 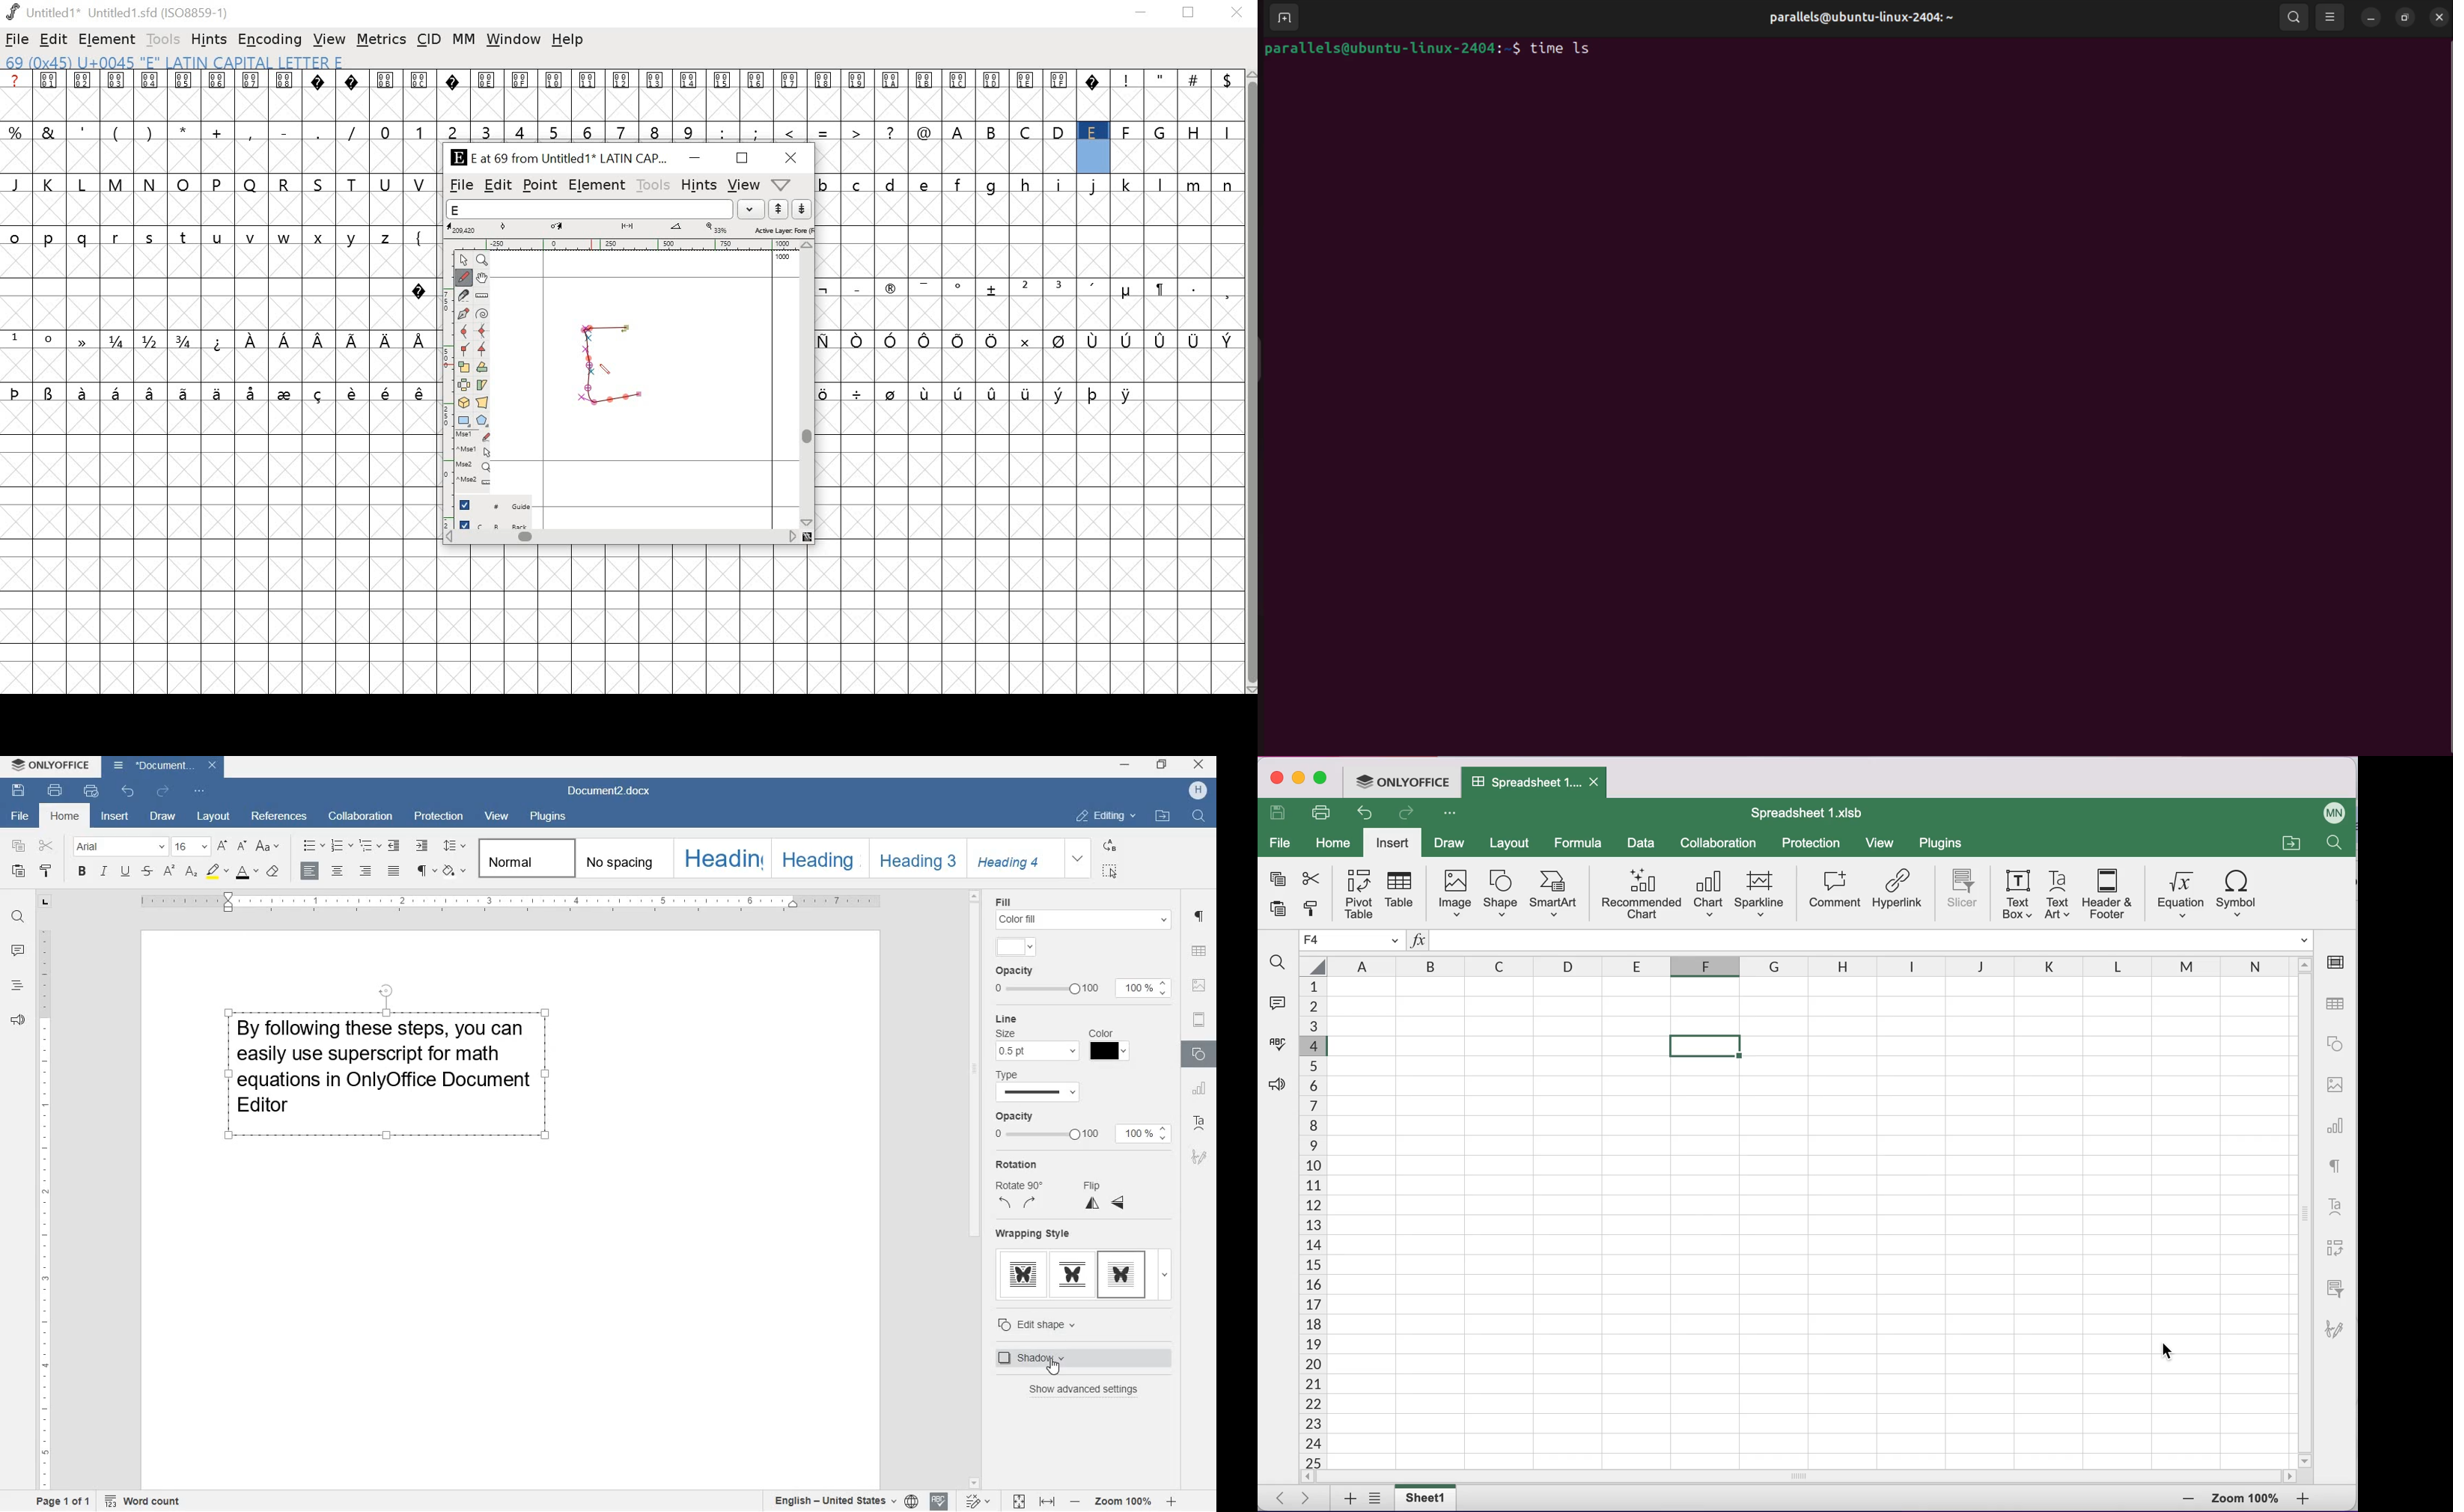 I want to click on Perspective, so click(x=484, y=404).